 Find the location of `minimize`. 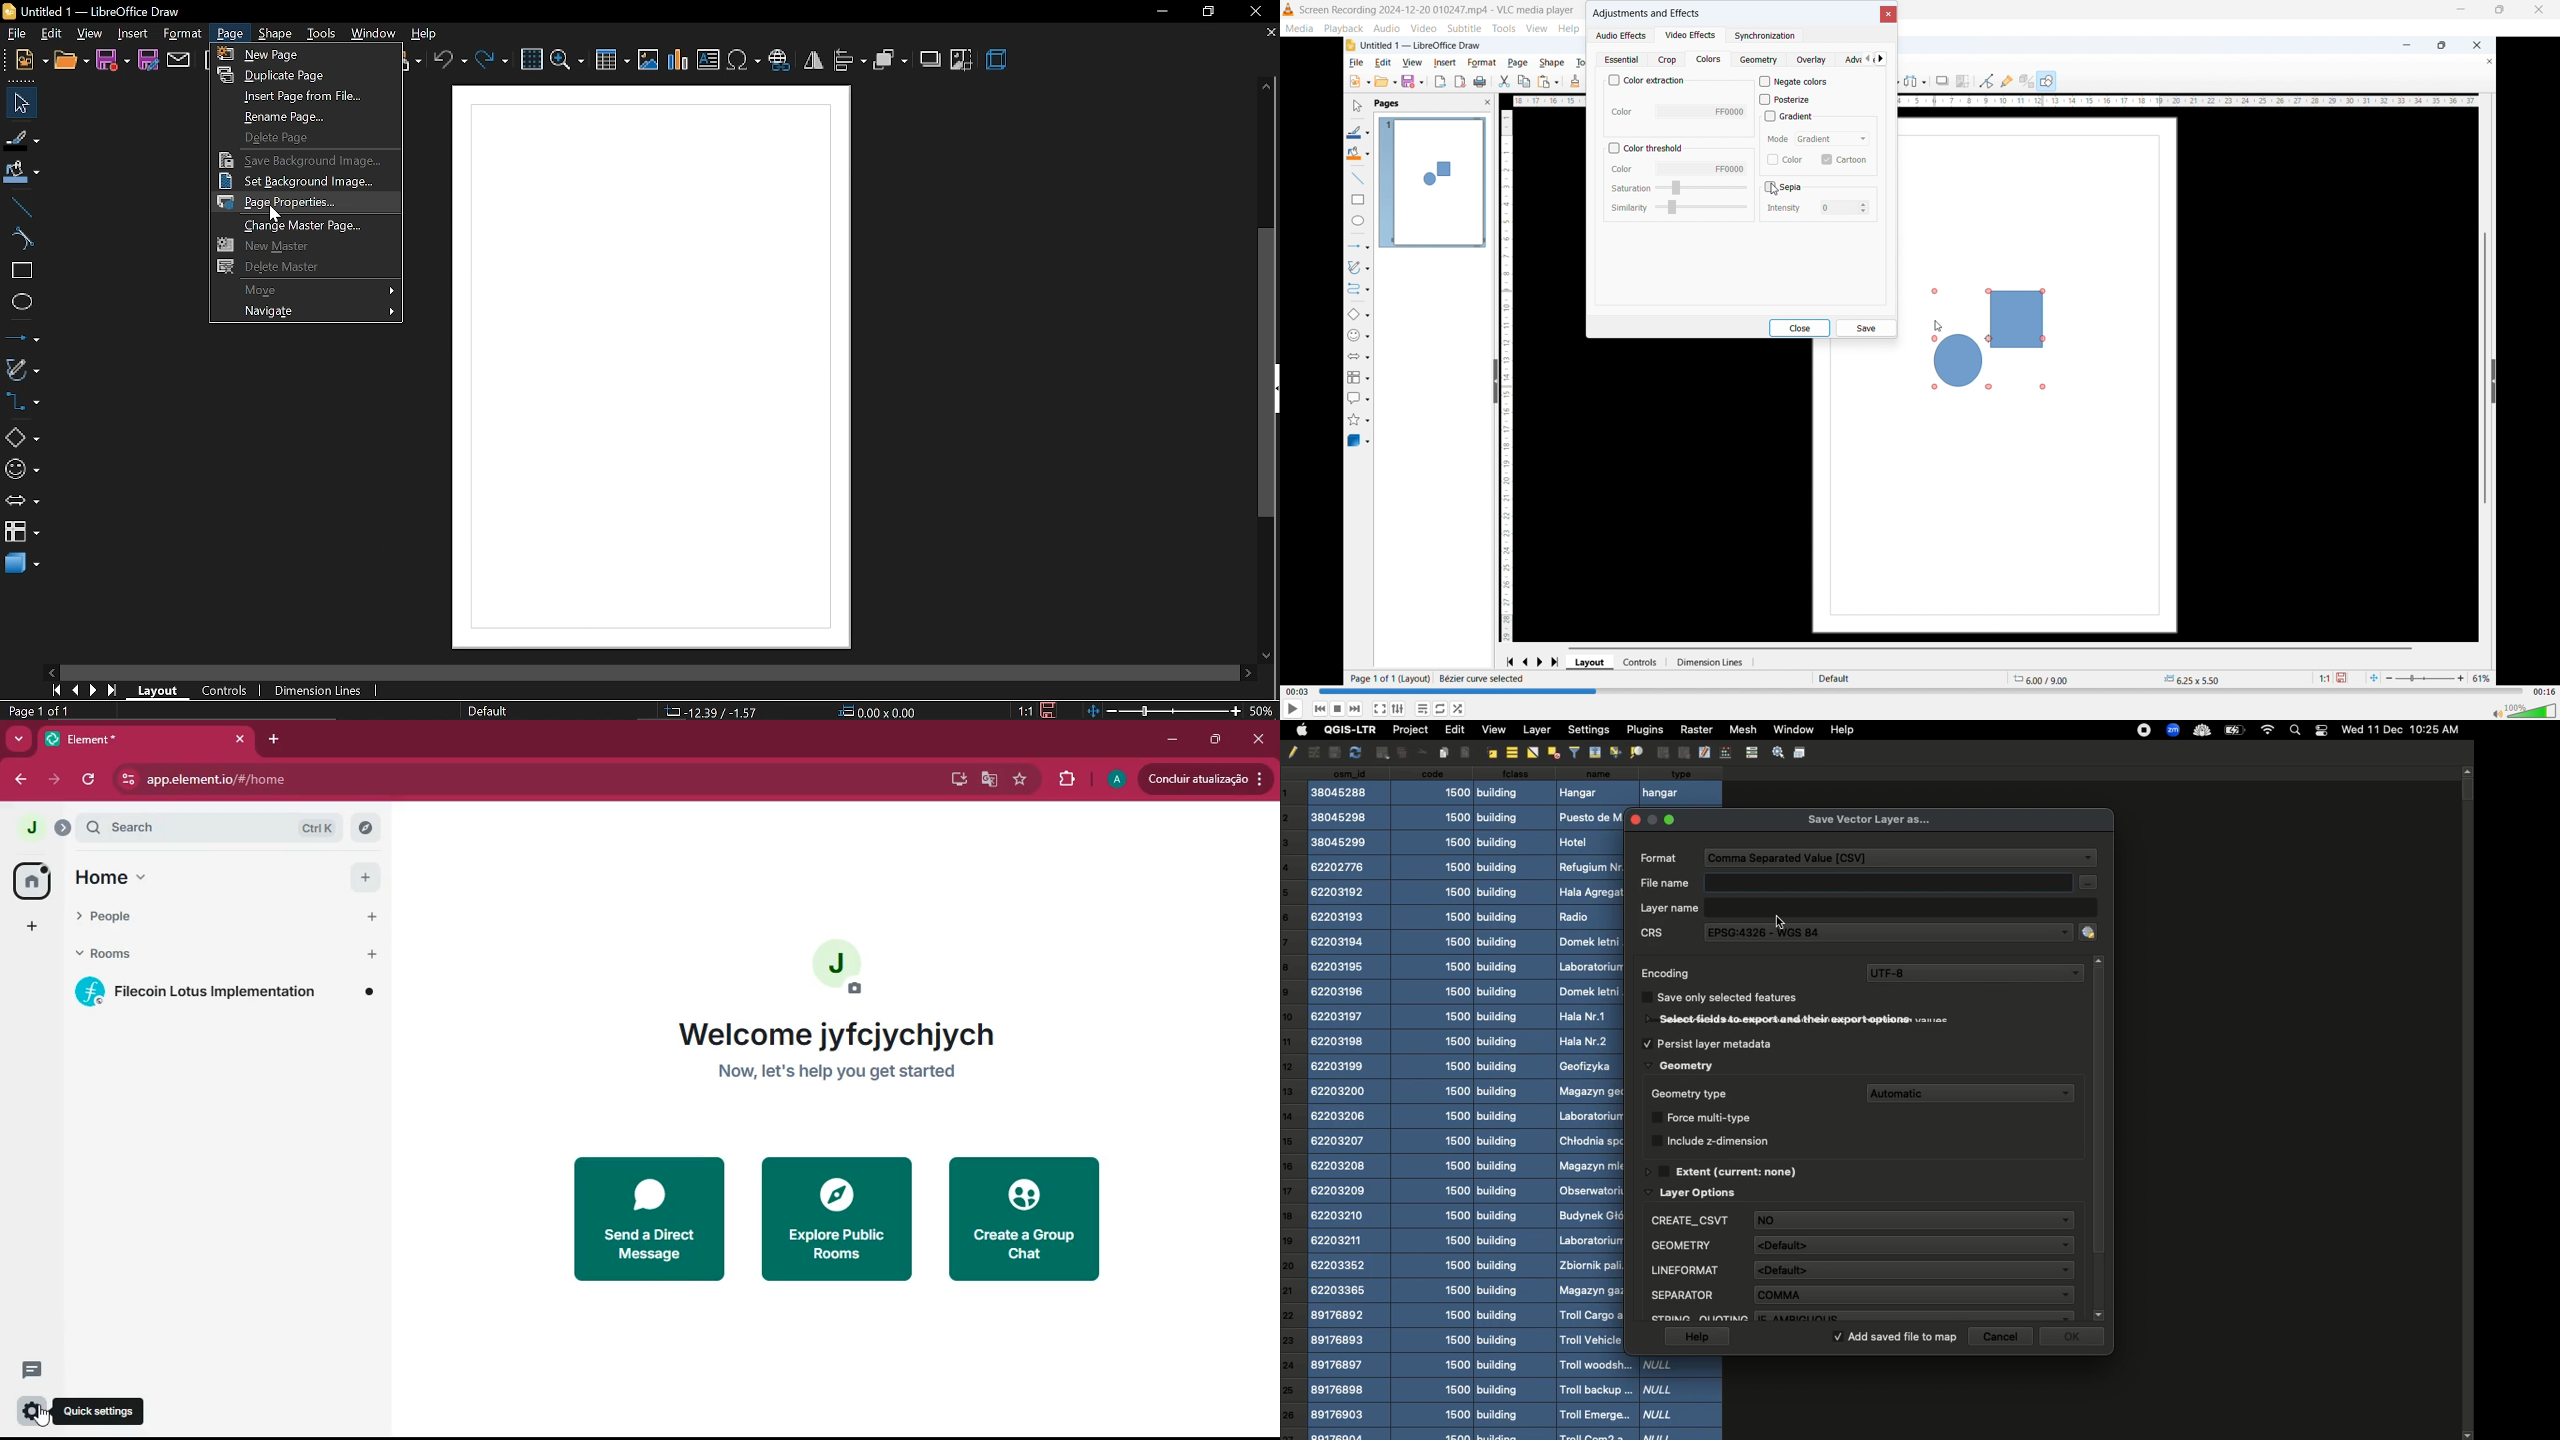

minimize is located at coordinates (2460, 11).